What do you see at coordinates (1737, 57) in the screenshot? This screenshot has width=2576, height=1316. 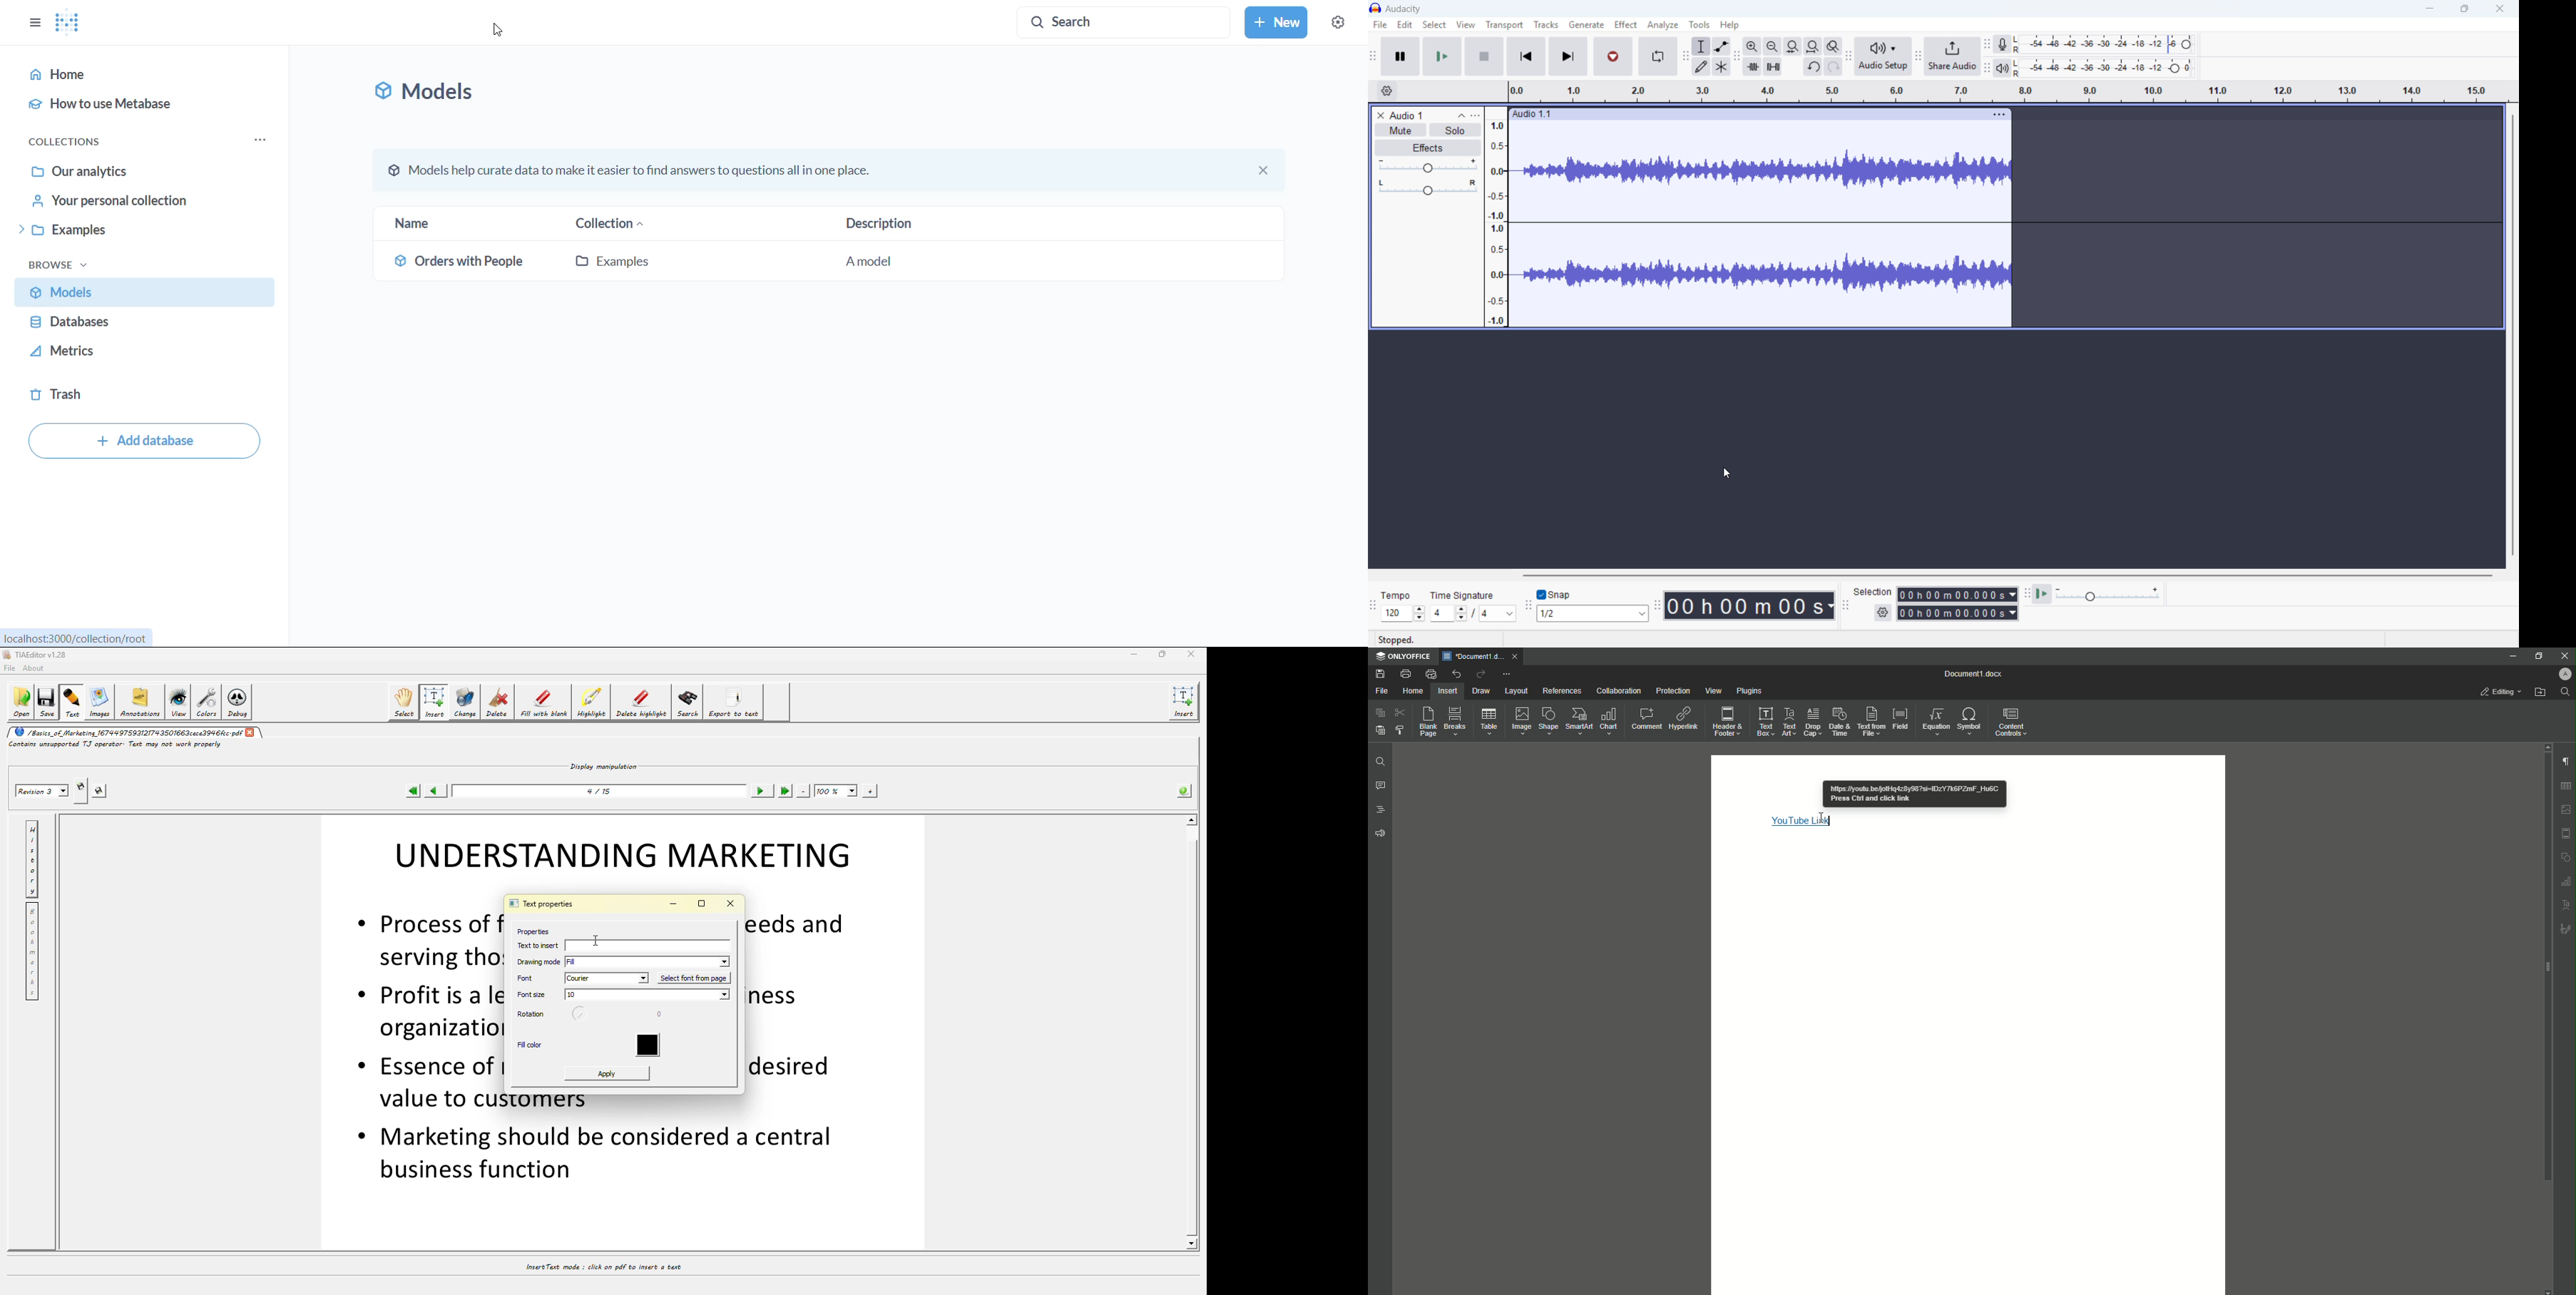 I see `Edit toolbar ` at bounding box center [1737, 57].